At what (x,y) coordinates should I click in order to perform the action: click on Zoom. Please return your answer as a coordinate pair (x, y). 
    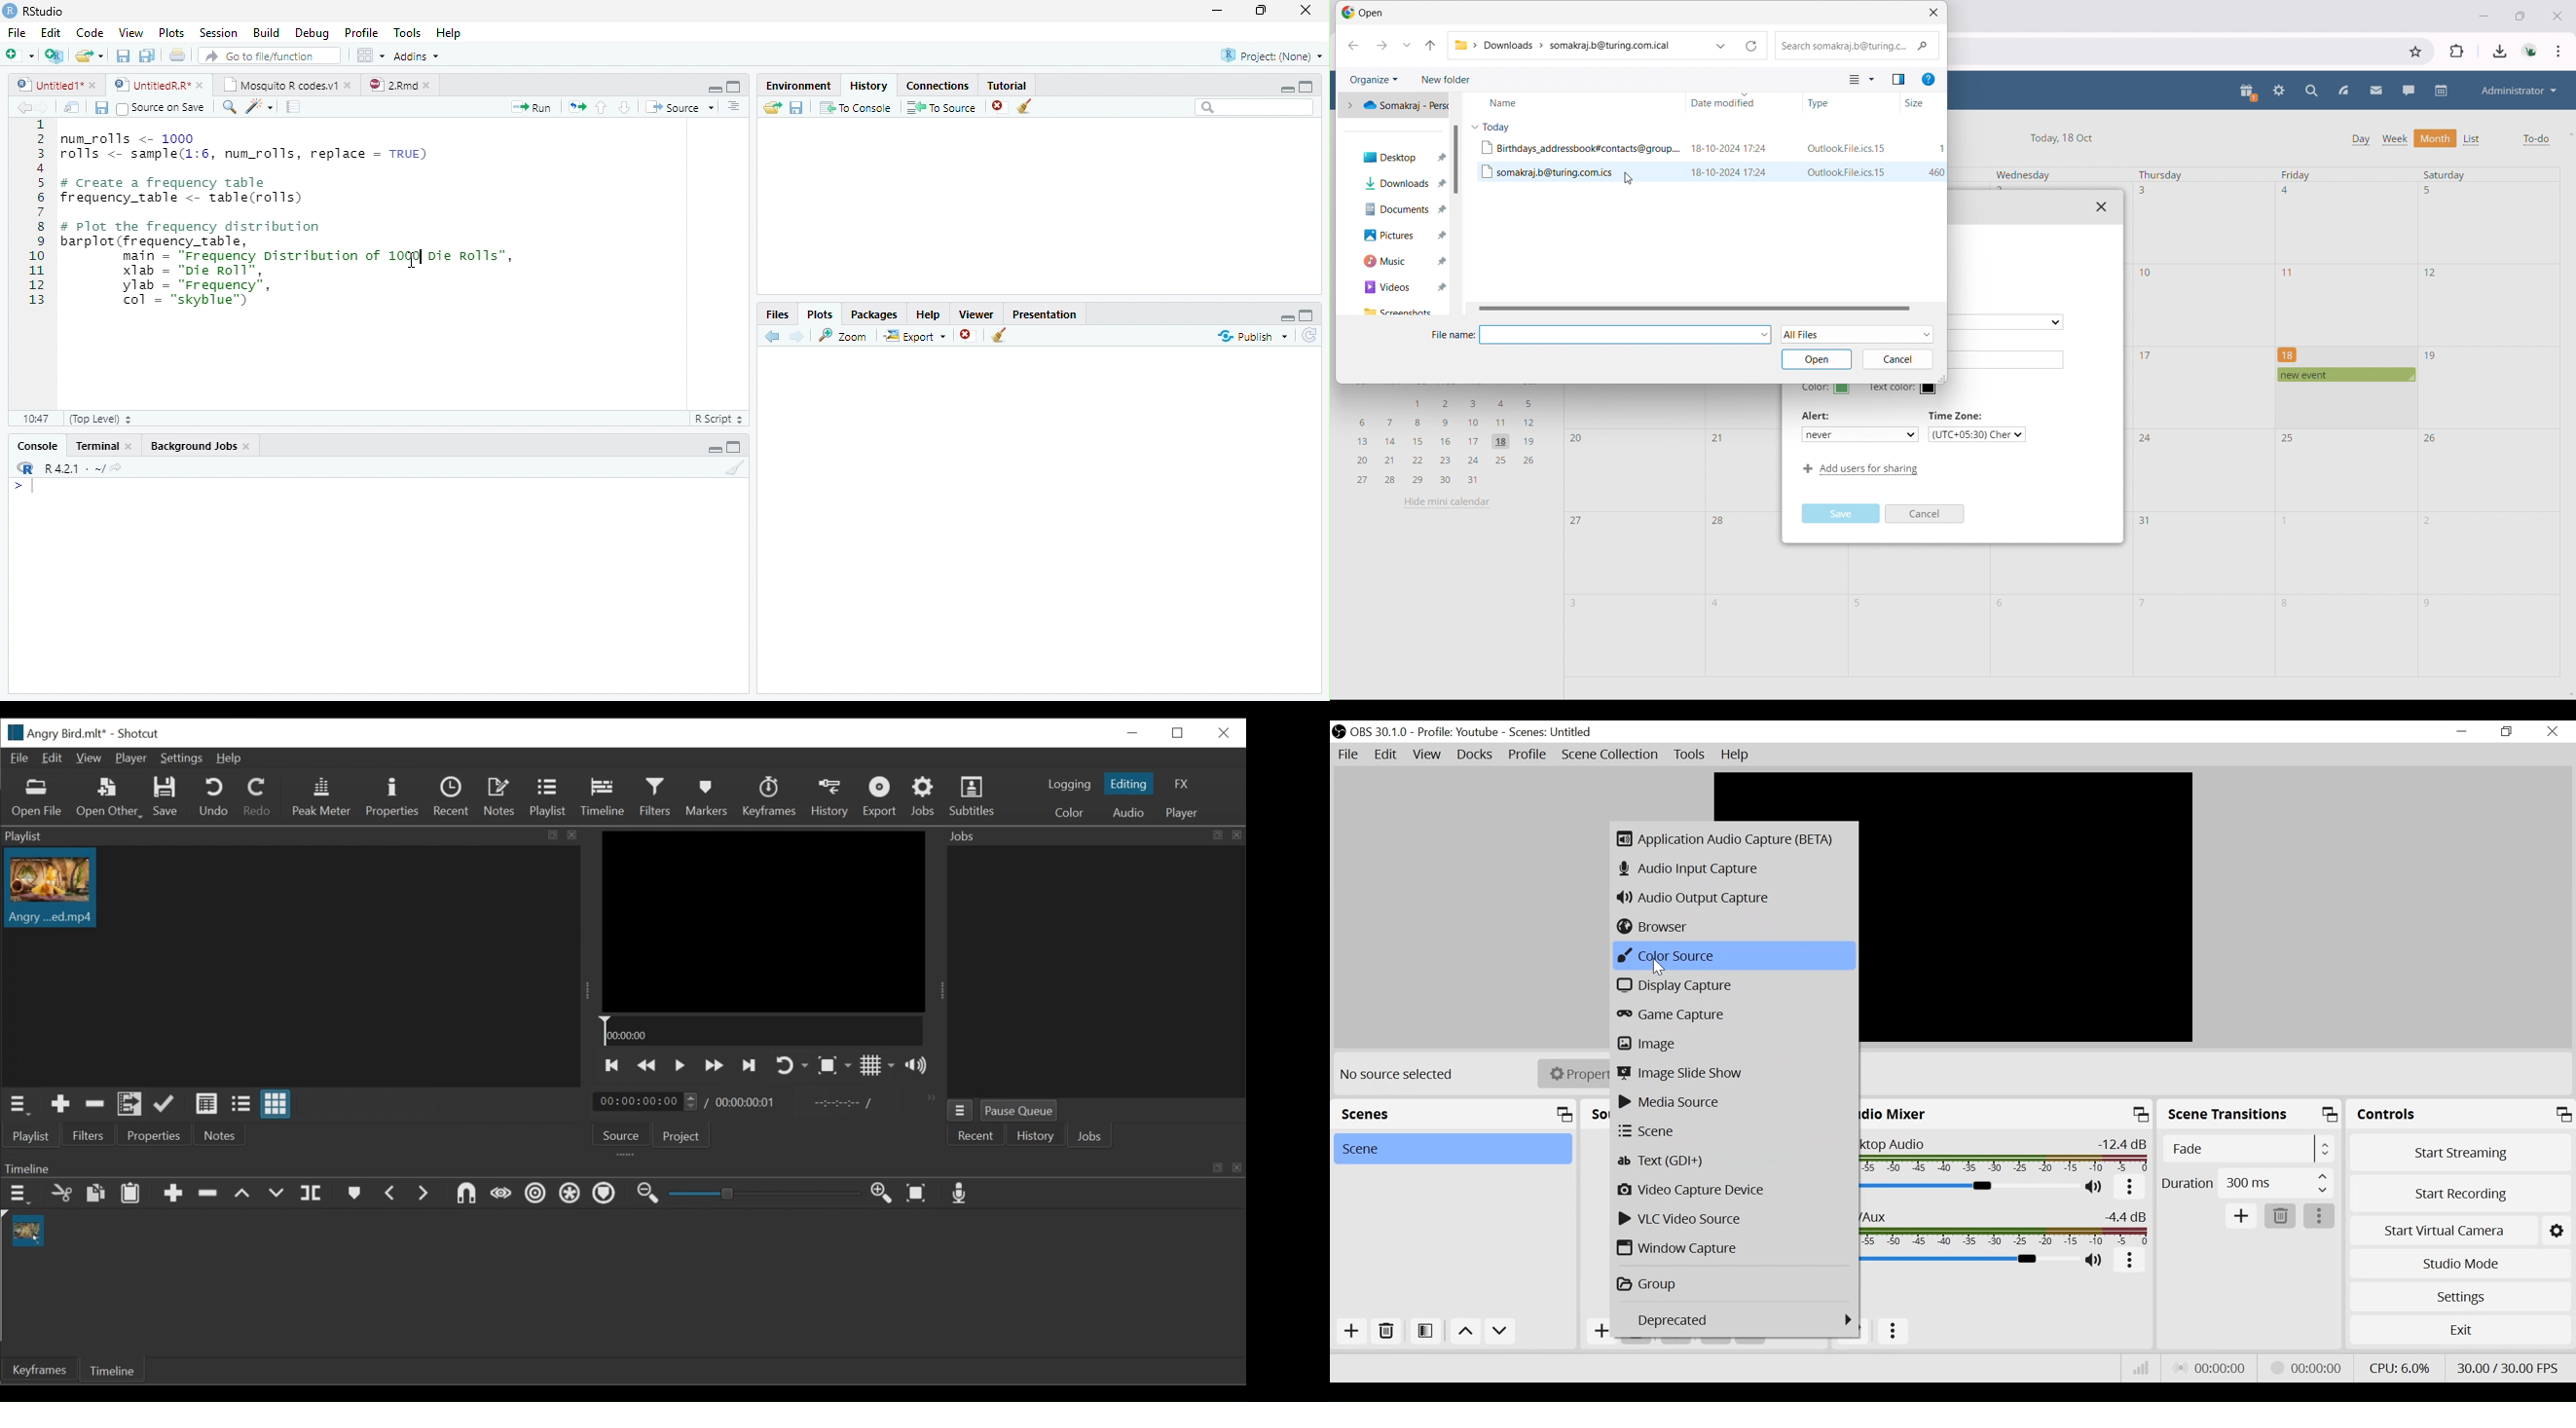
    Looking at the image, I should click on (845, 336).